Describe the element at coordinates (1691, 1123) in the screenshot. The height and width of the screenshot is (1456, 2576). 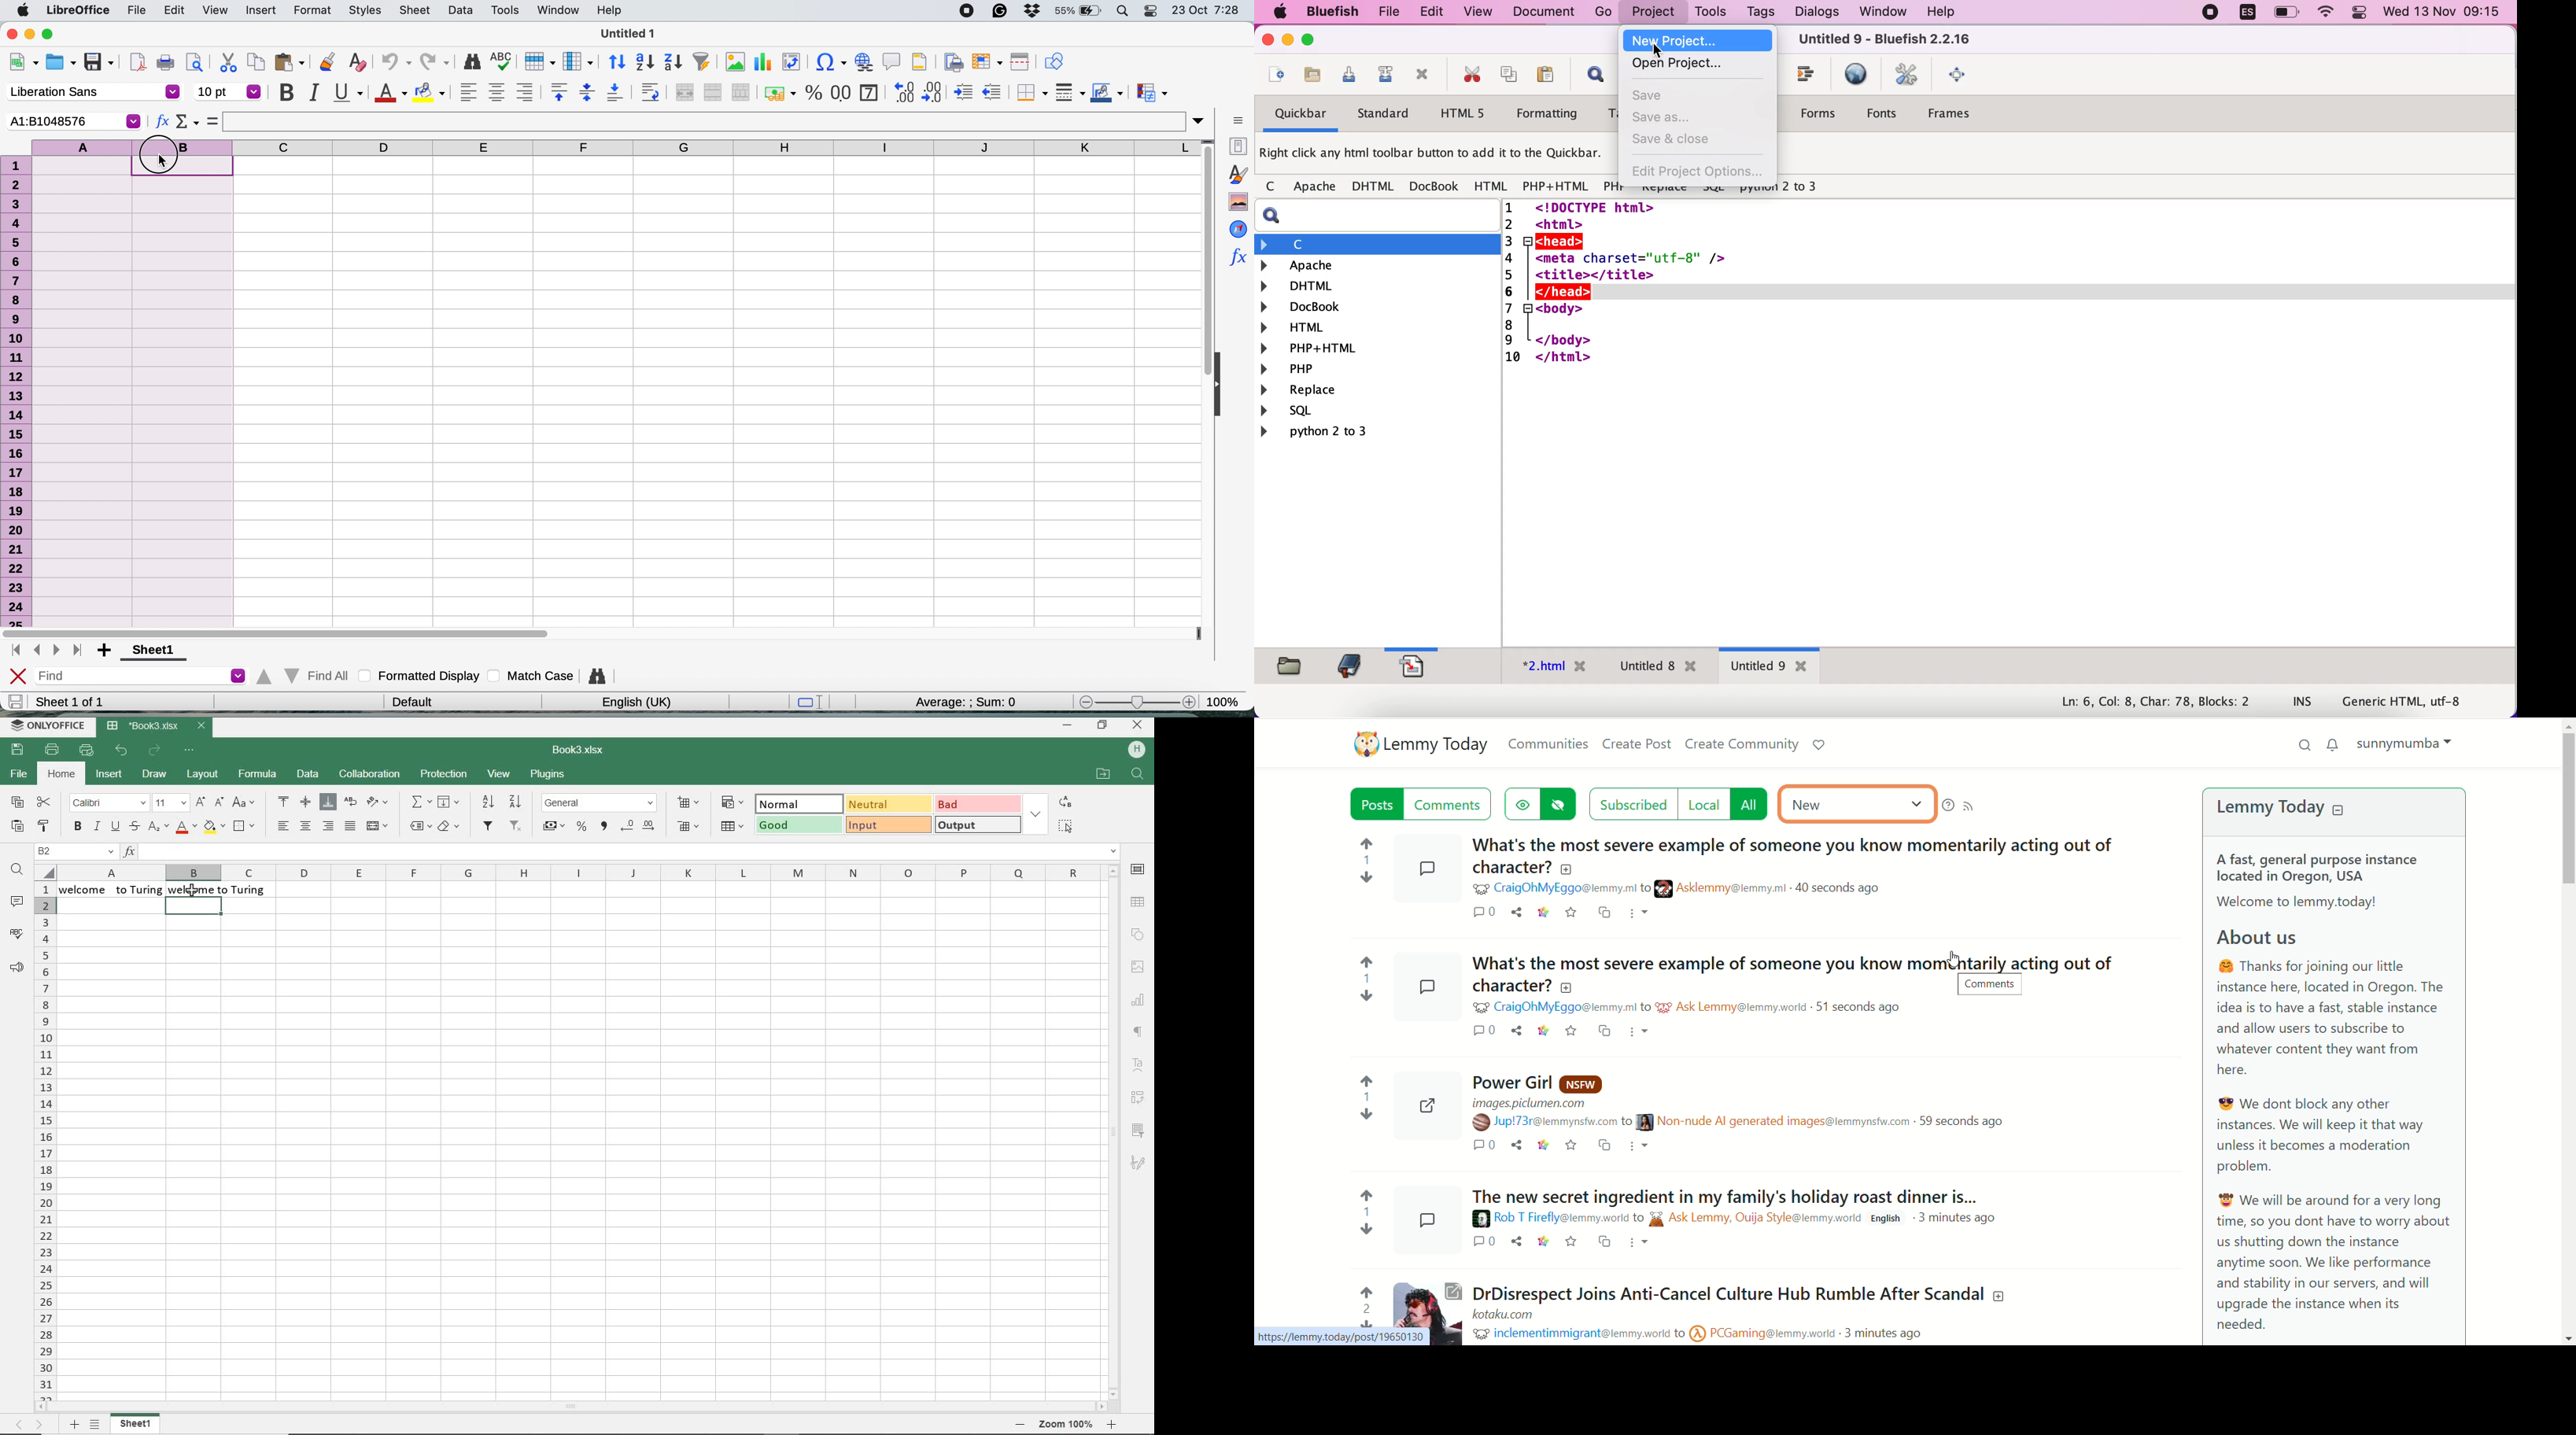
I see `Jup!73r@lemmynsfw.com to Non-nude Al generated images@lemmynsfw.com` at that location.